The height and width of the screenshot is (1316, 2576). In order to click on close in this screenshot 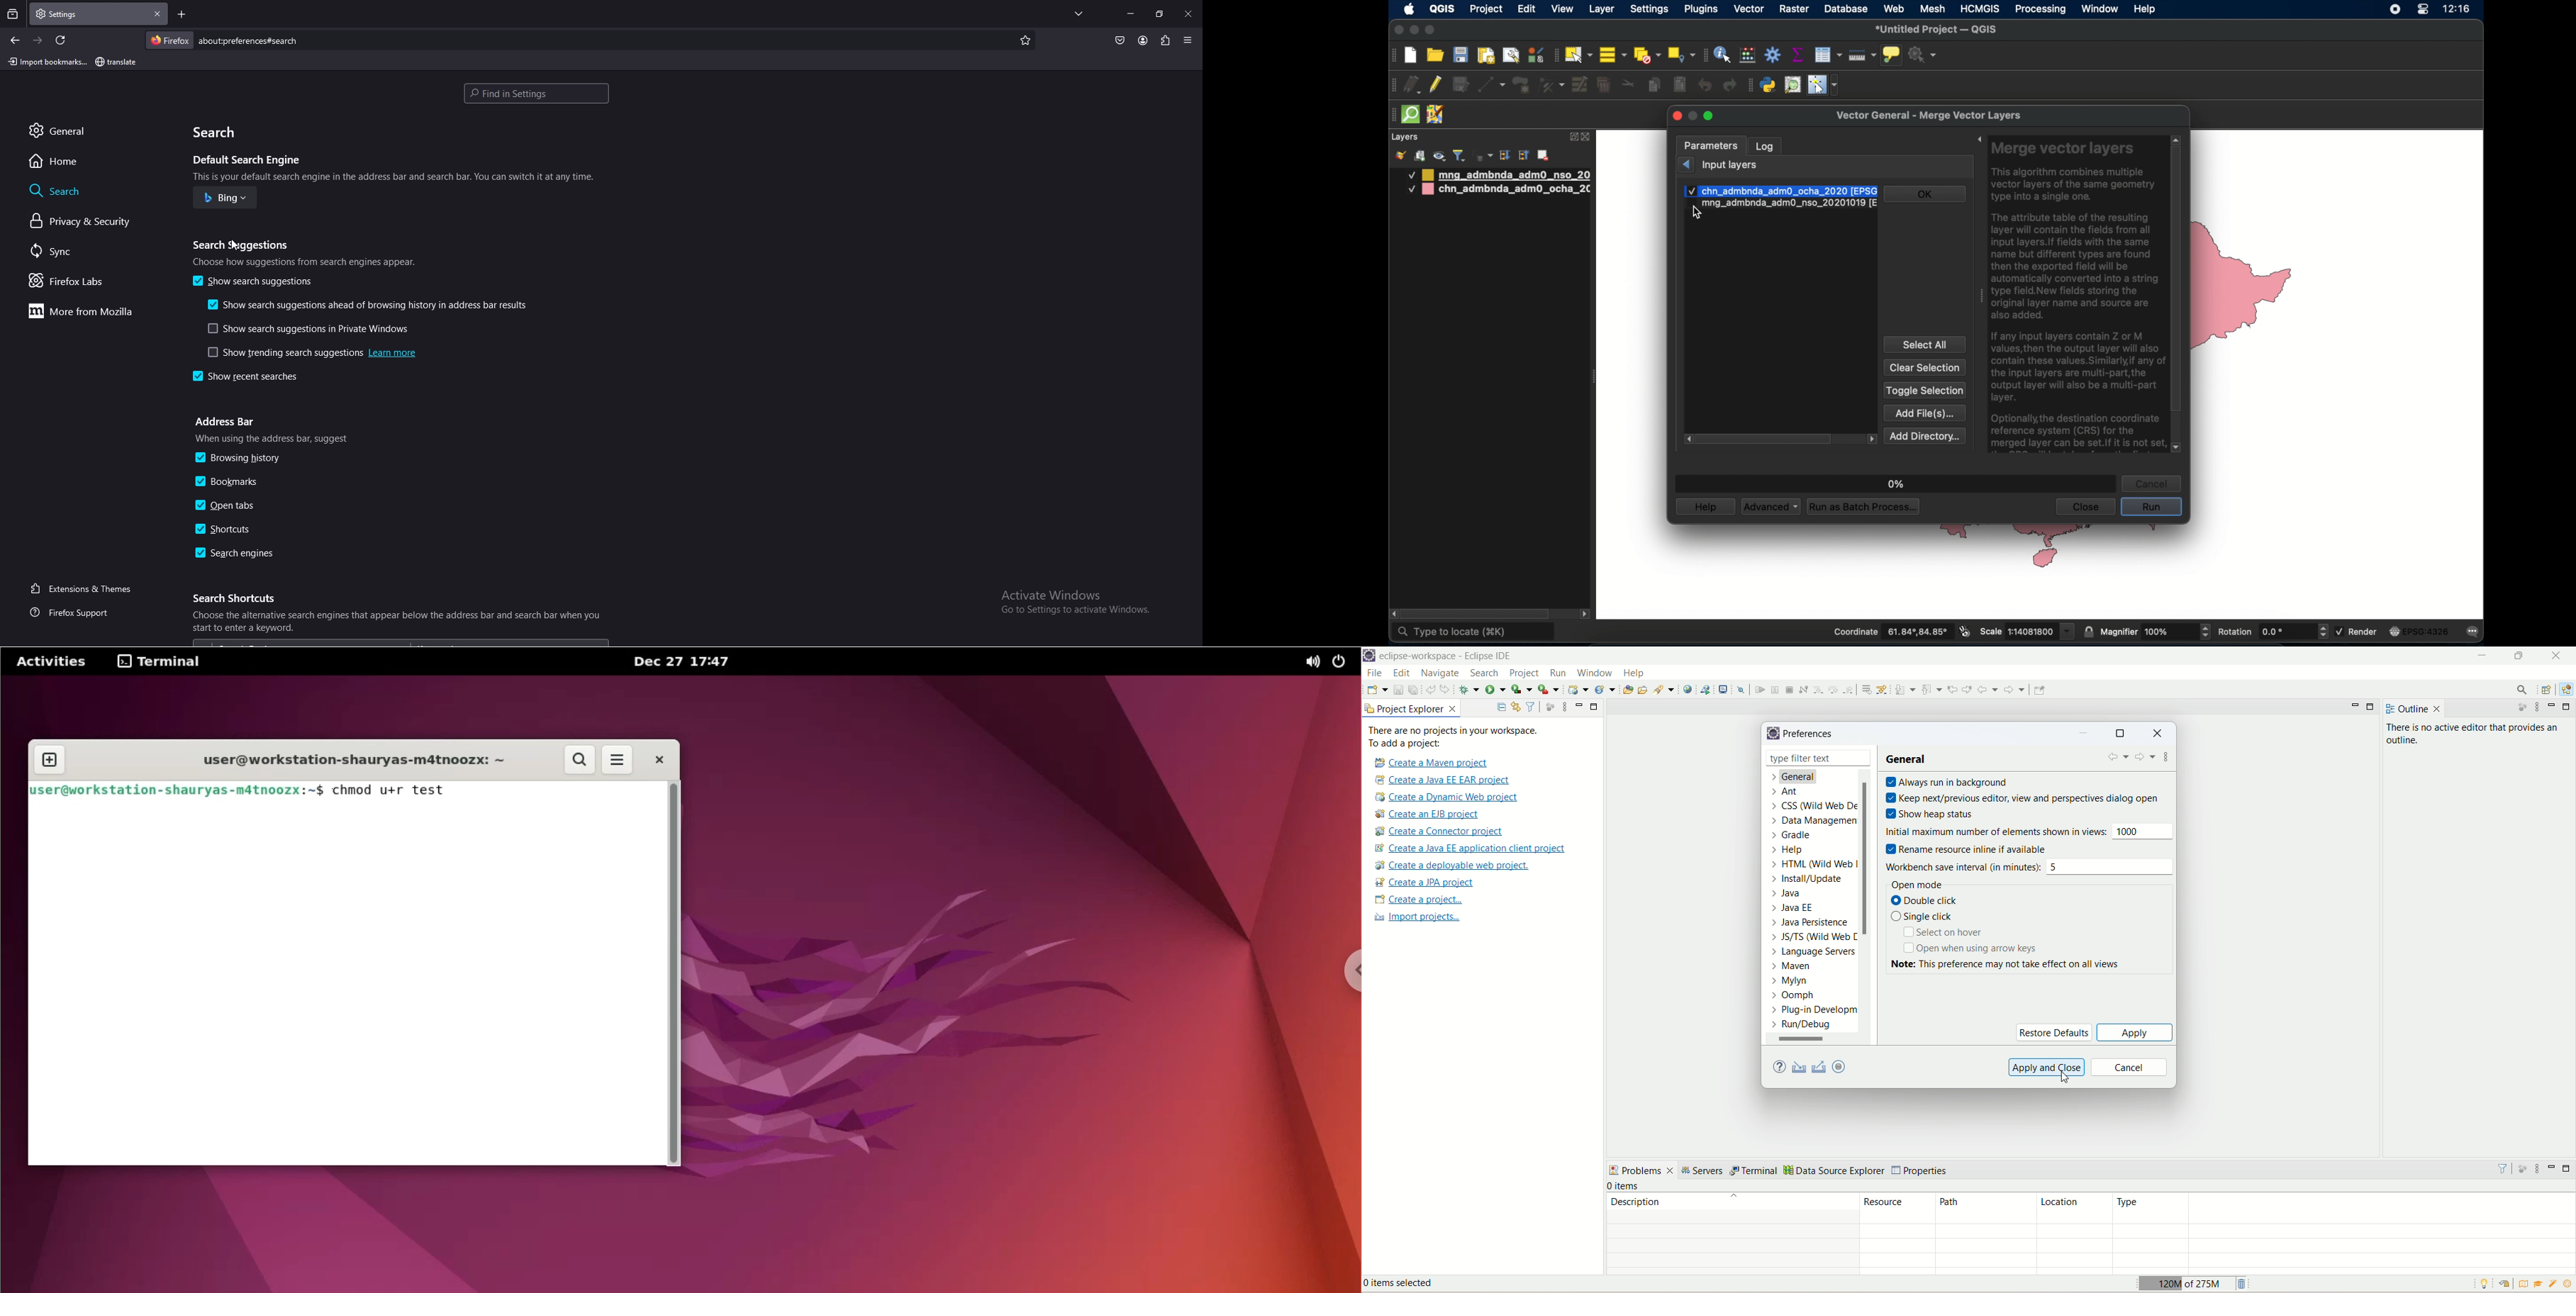, I will do `click(2438, 709)`.